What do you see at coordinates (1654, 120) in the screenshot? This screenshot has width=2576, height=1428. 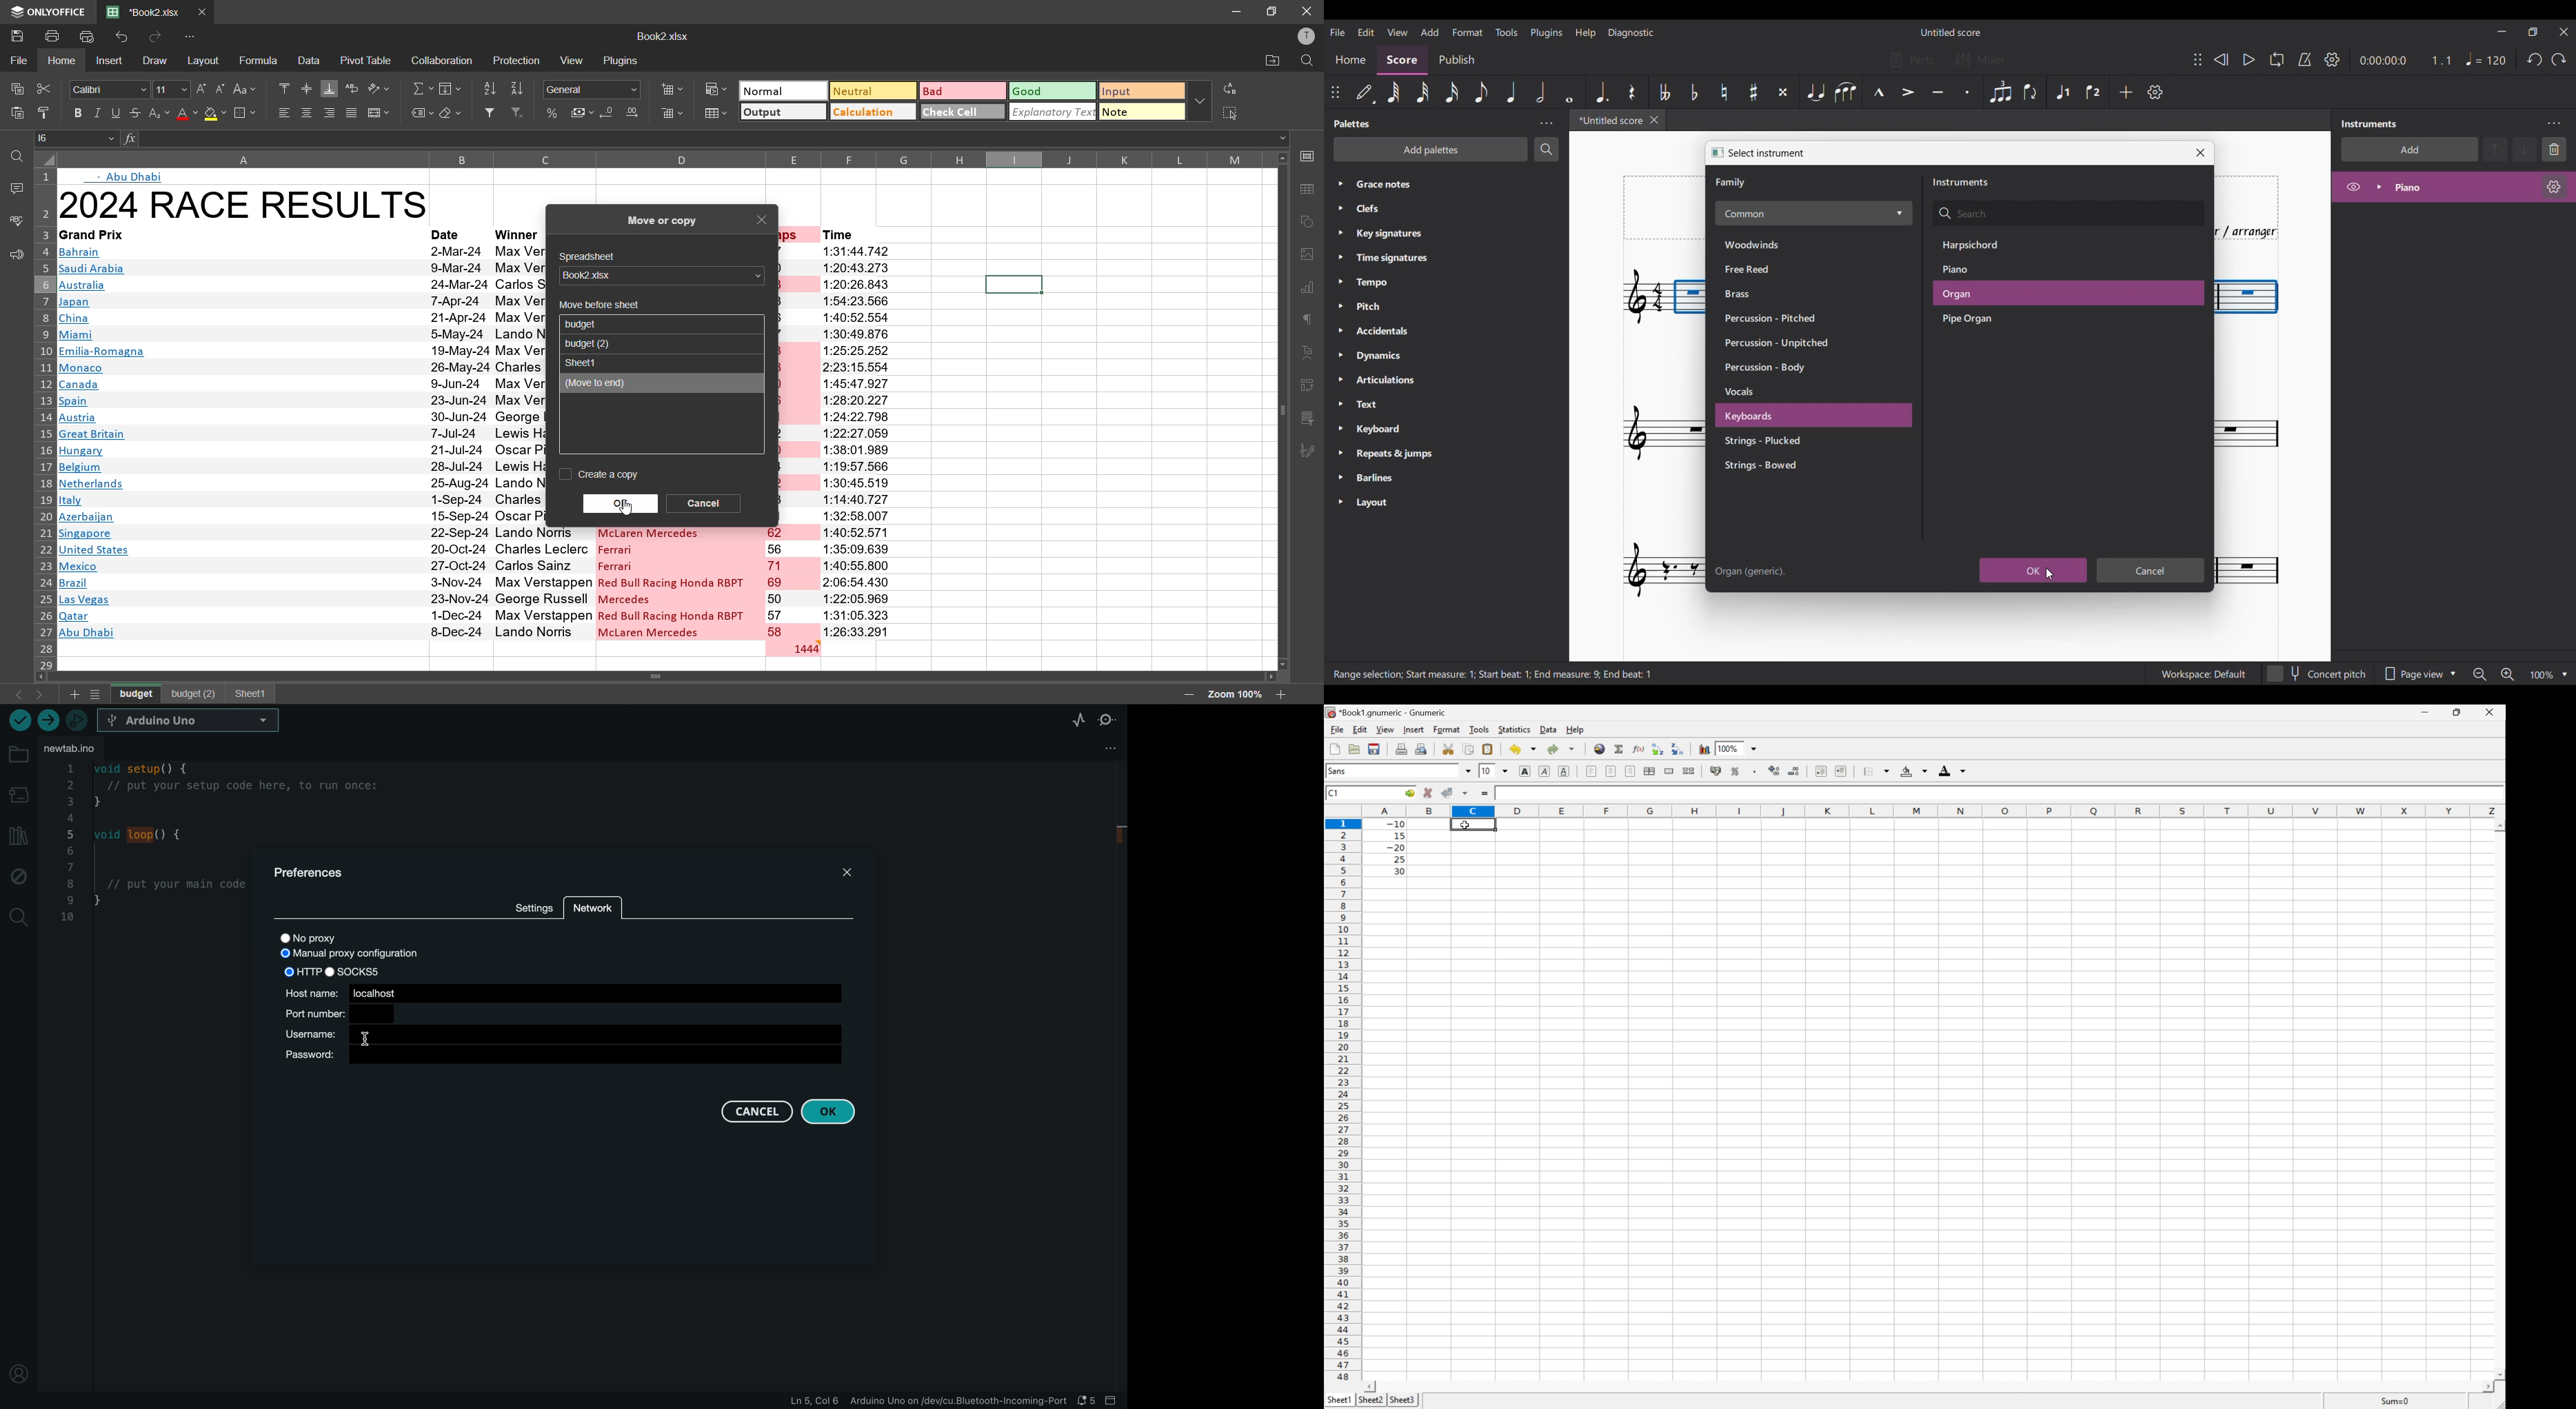 I see `Close current score tab` at bounding box center [1654, 120].